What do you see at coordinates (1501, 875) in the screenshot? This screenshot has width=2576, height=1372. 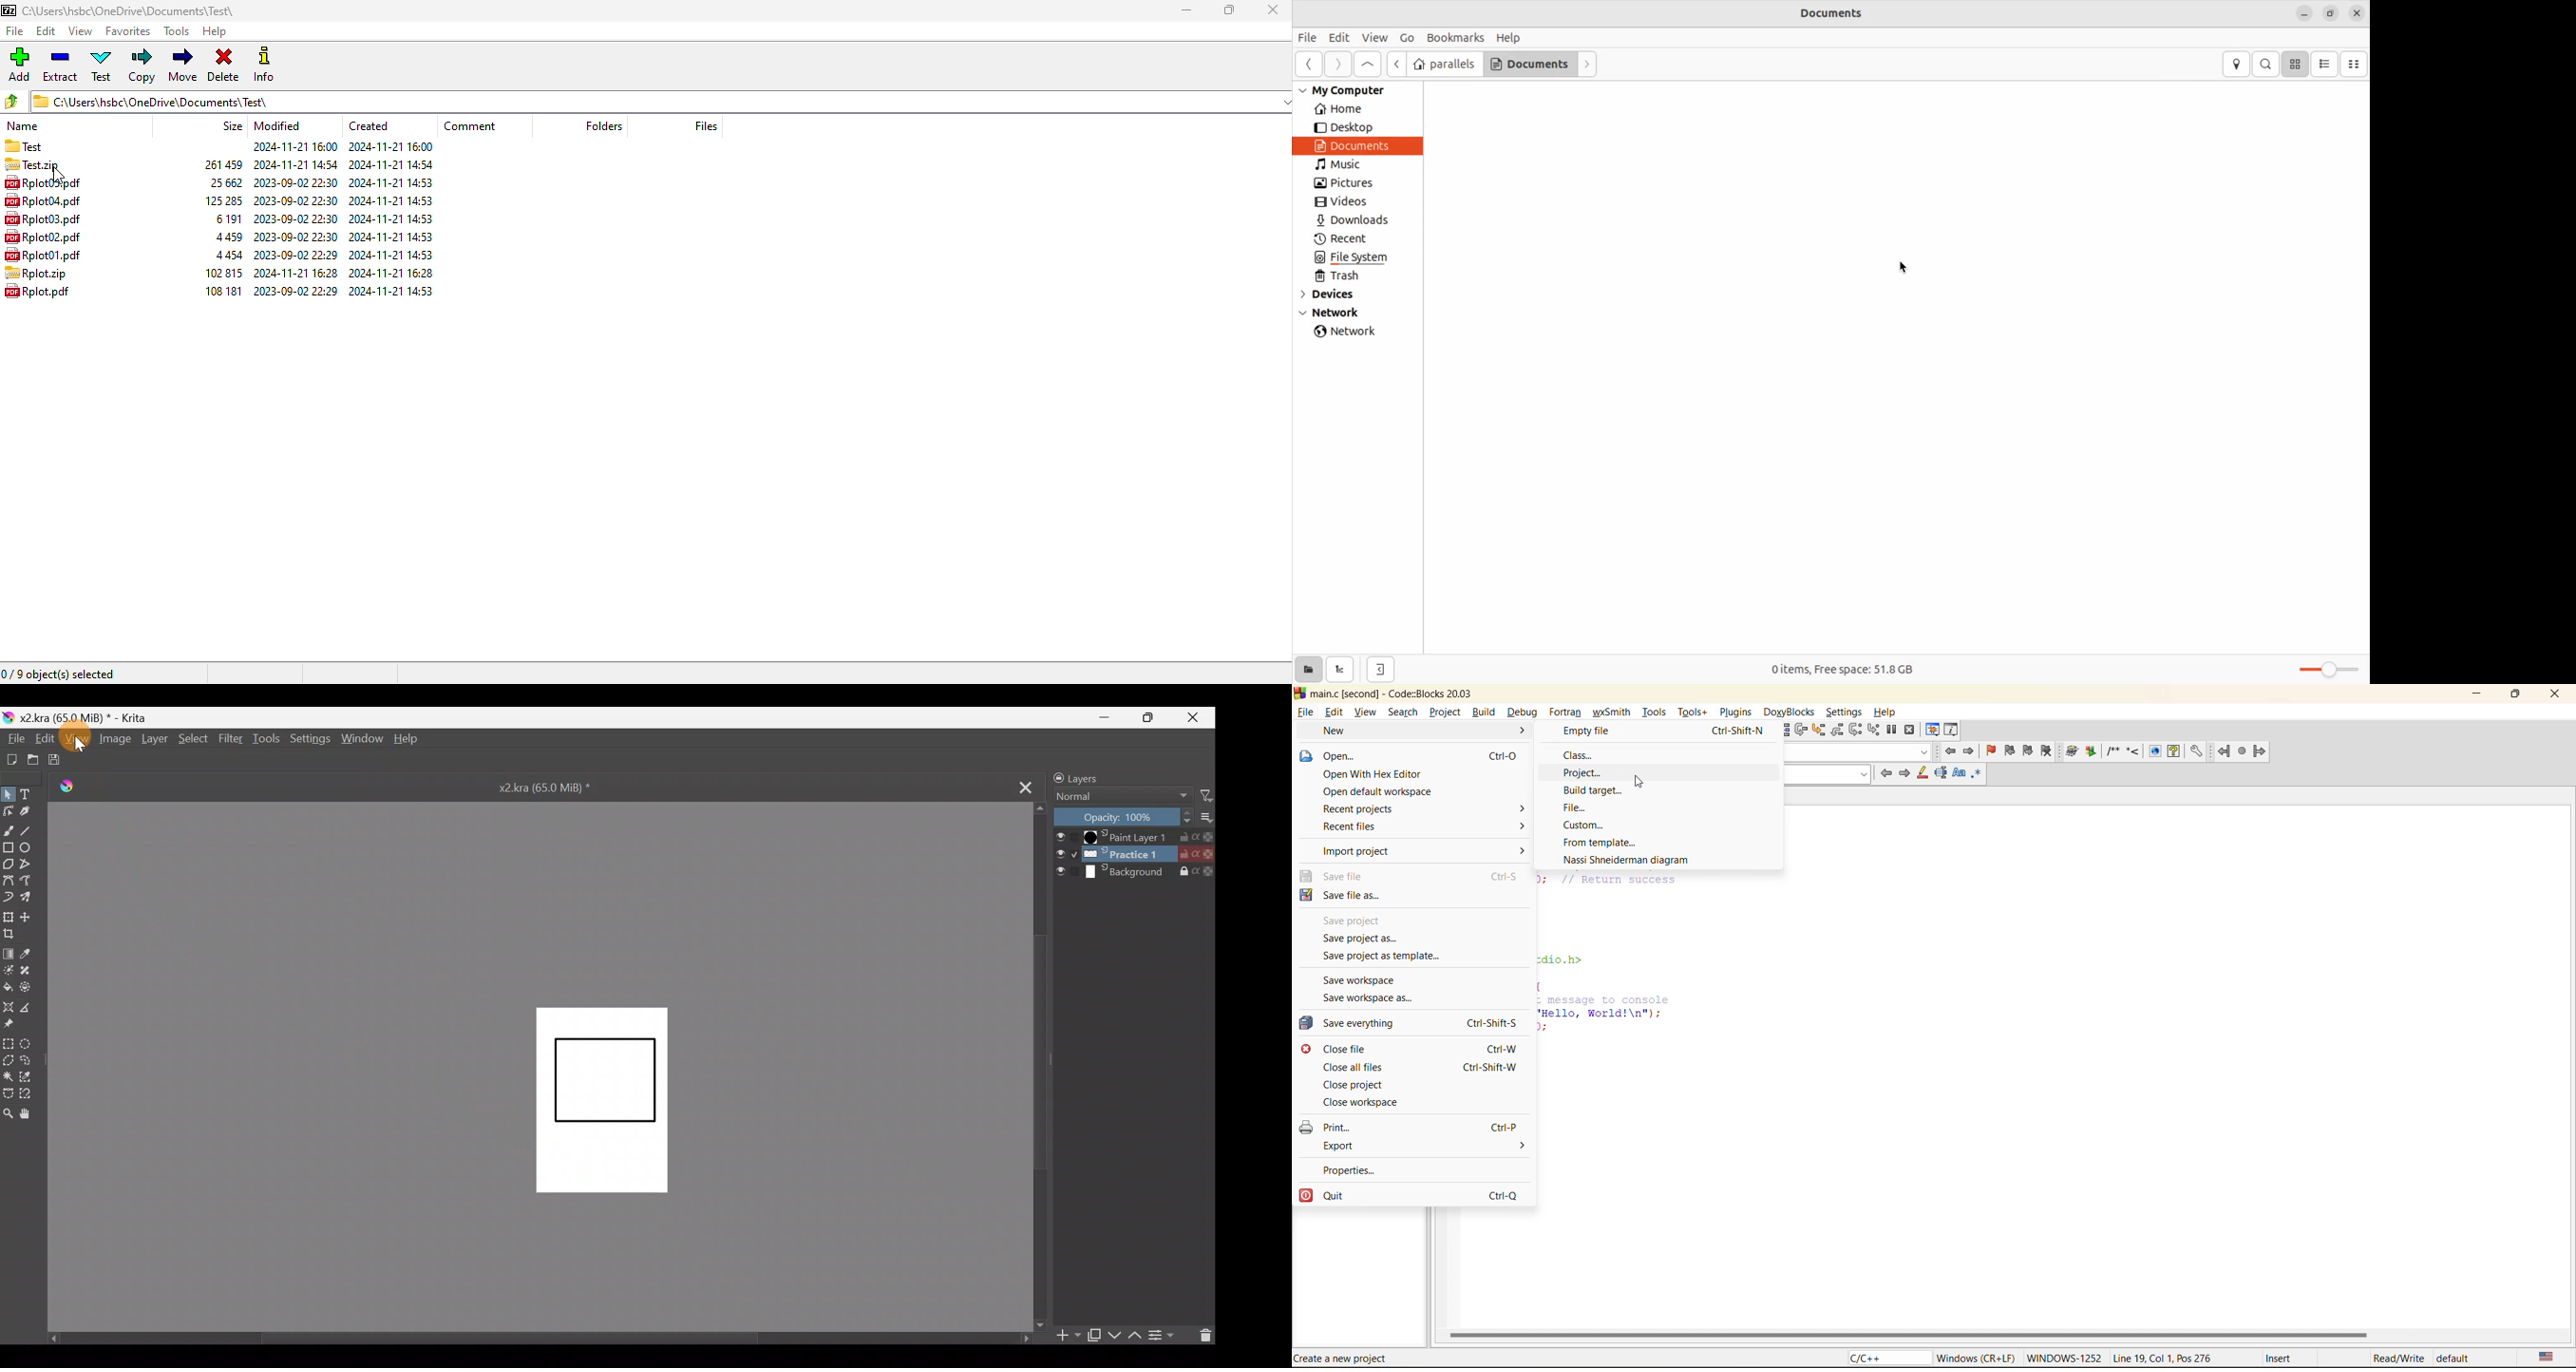 I see `Ctrl-S` at bounding box center [1501, 875].